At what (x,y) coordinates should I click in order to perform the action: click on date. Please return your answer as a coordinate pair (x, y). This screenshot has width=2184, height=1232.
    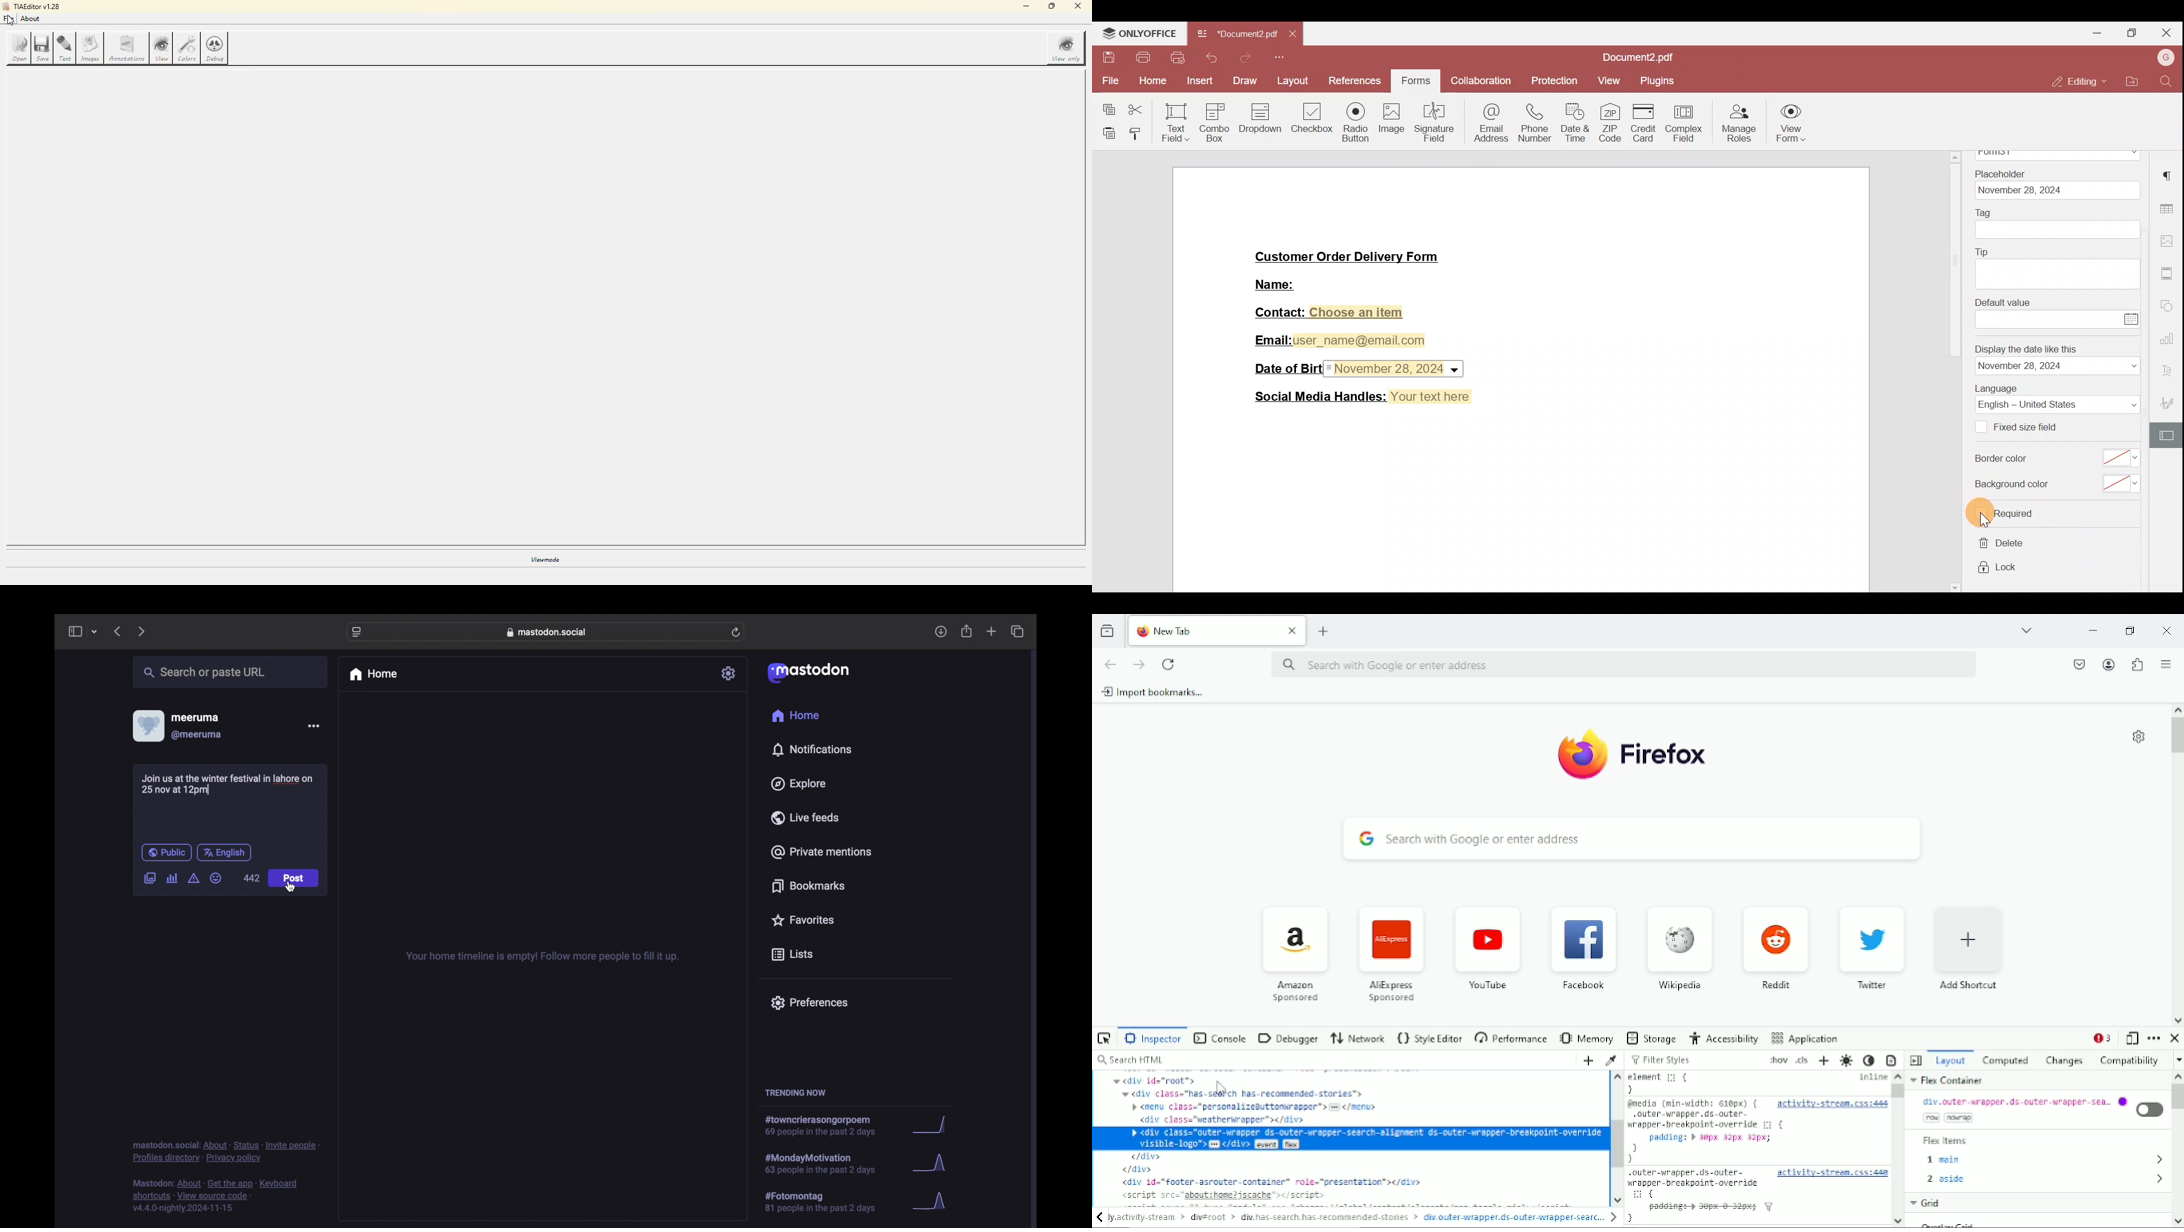
    Looking at the image, I should click on (2057, 190).